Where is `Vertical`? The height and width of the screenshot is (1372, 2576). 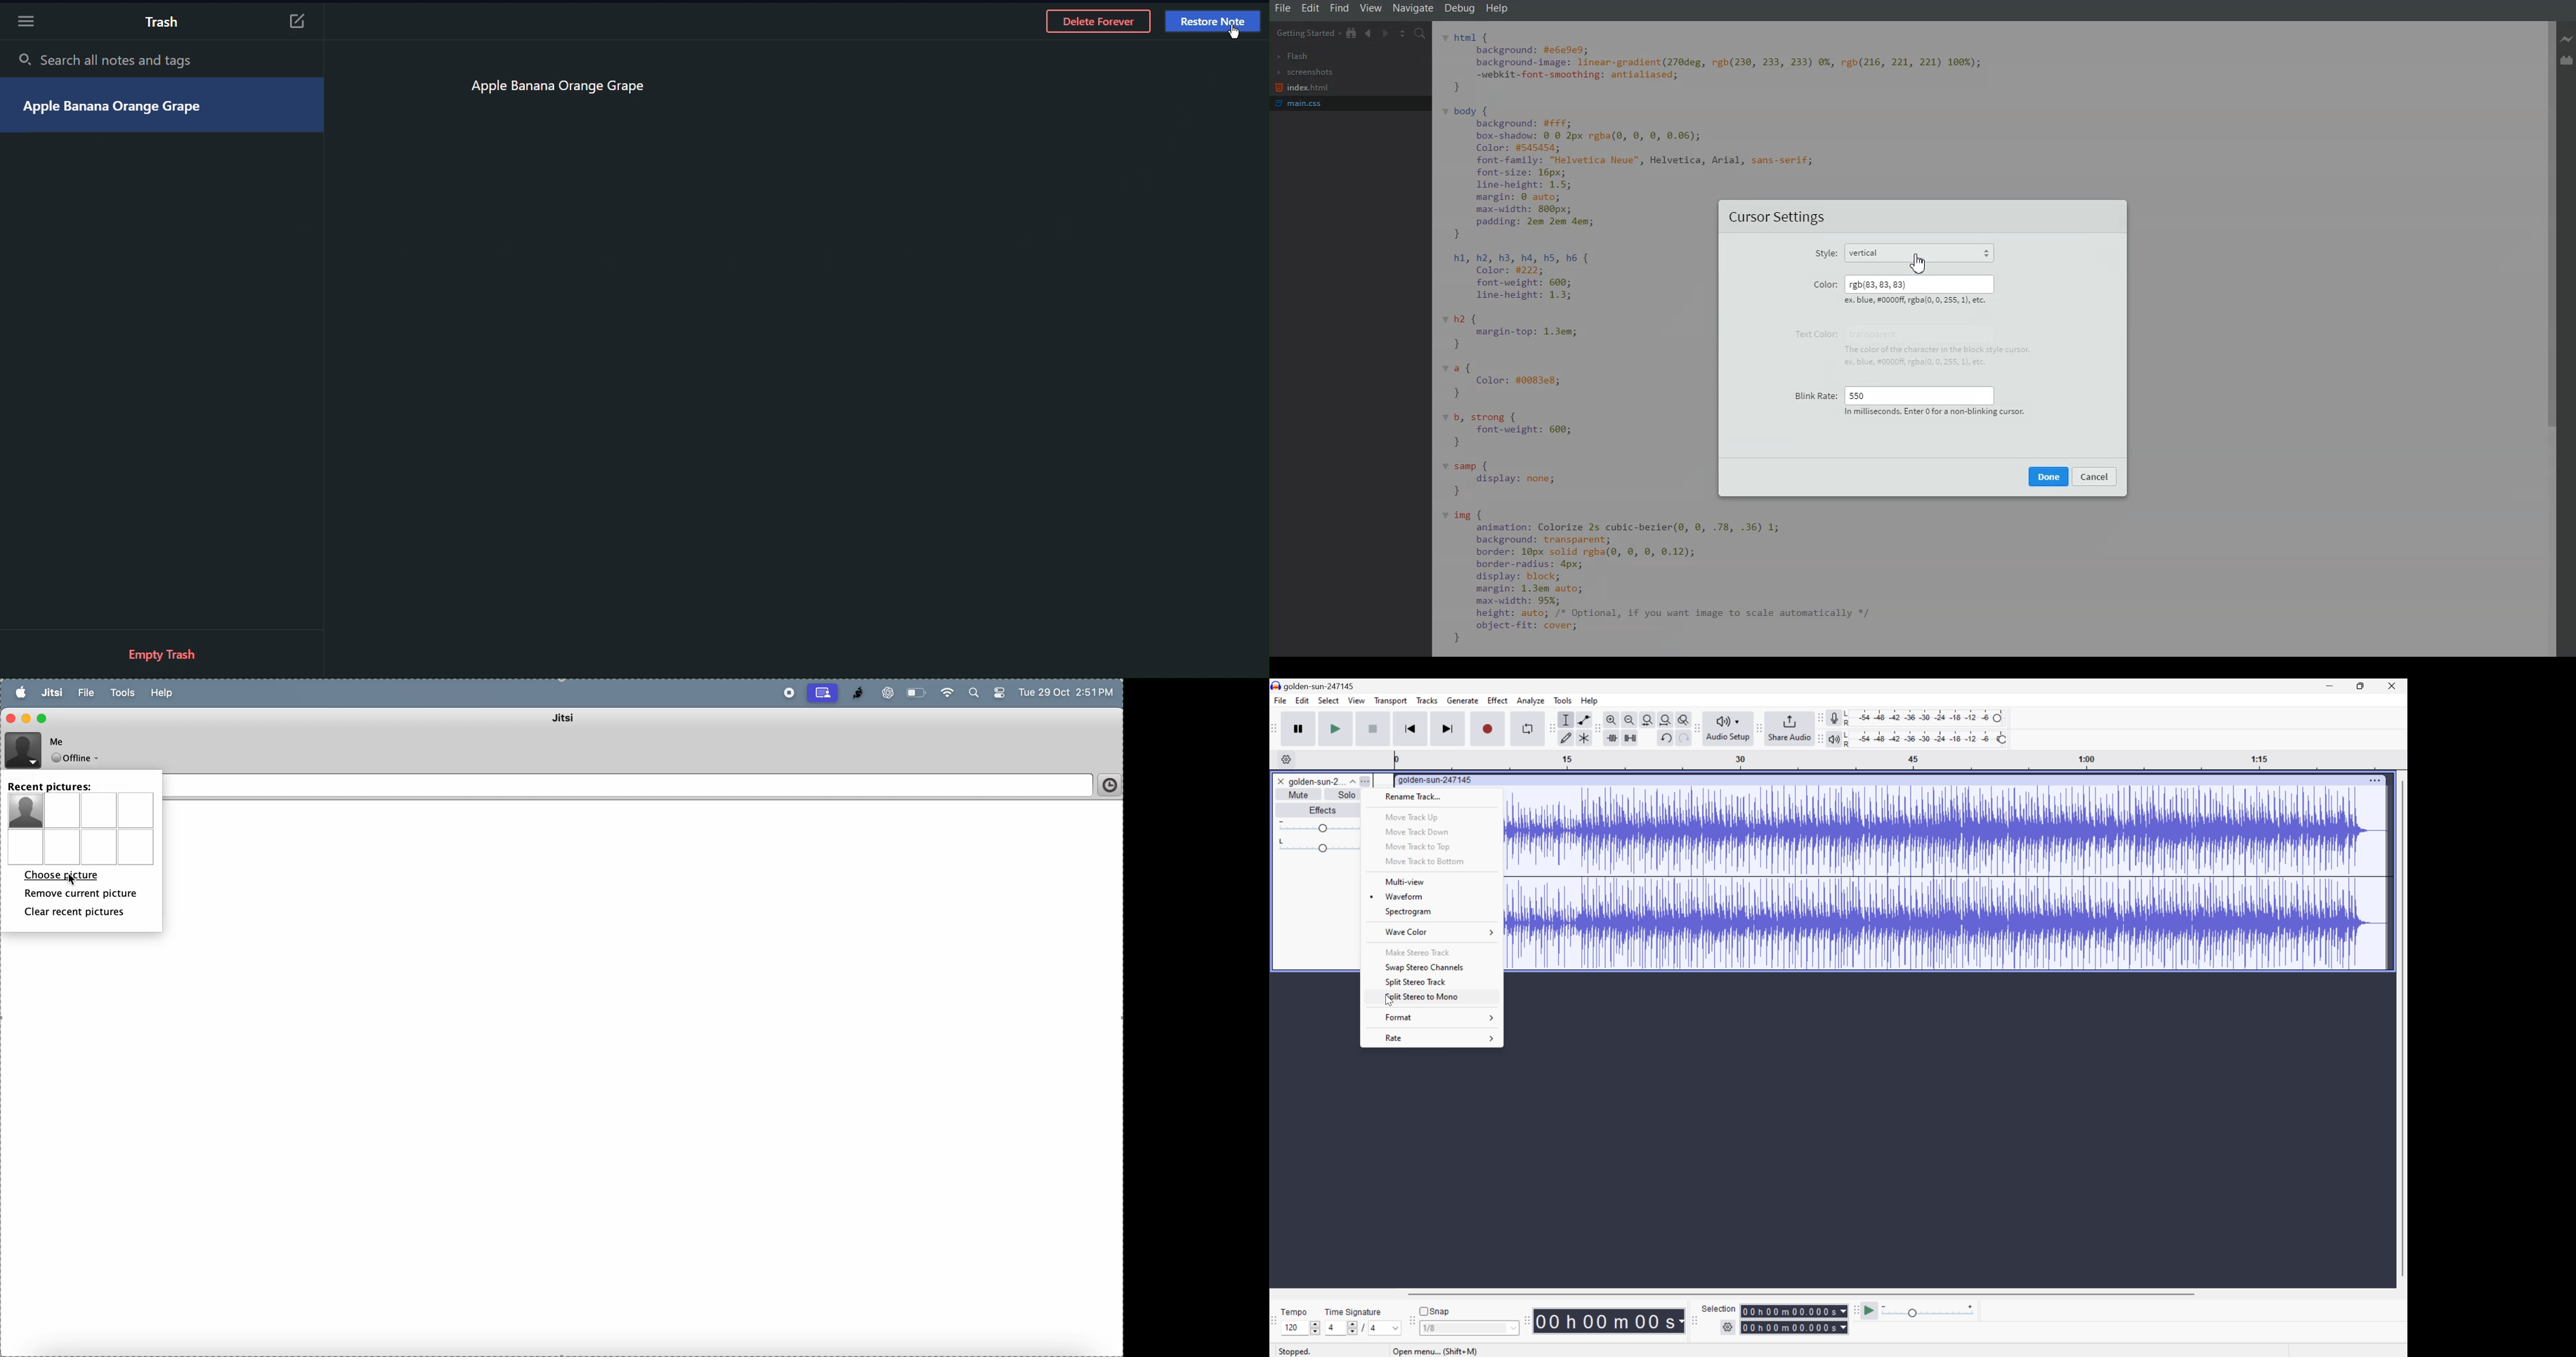 Vertical is located at coordinates (1926, 251).